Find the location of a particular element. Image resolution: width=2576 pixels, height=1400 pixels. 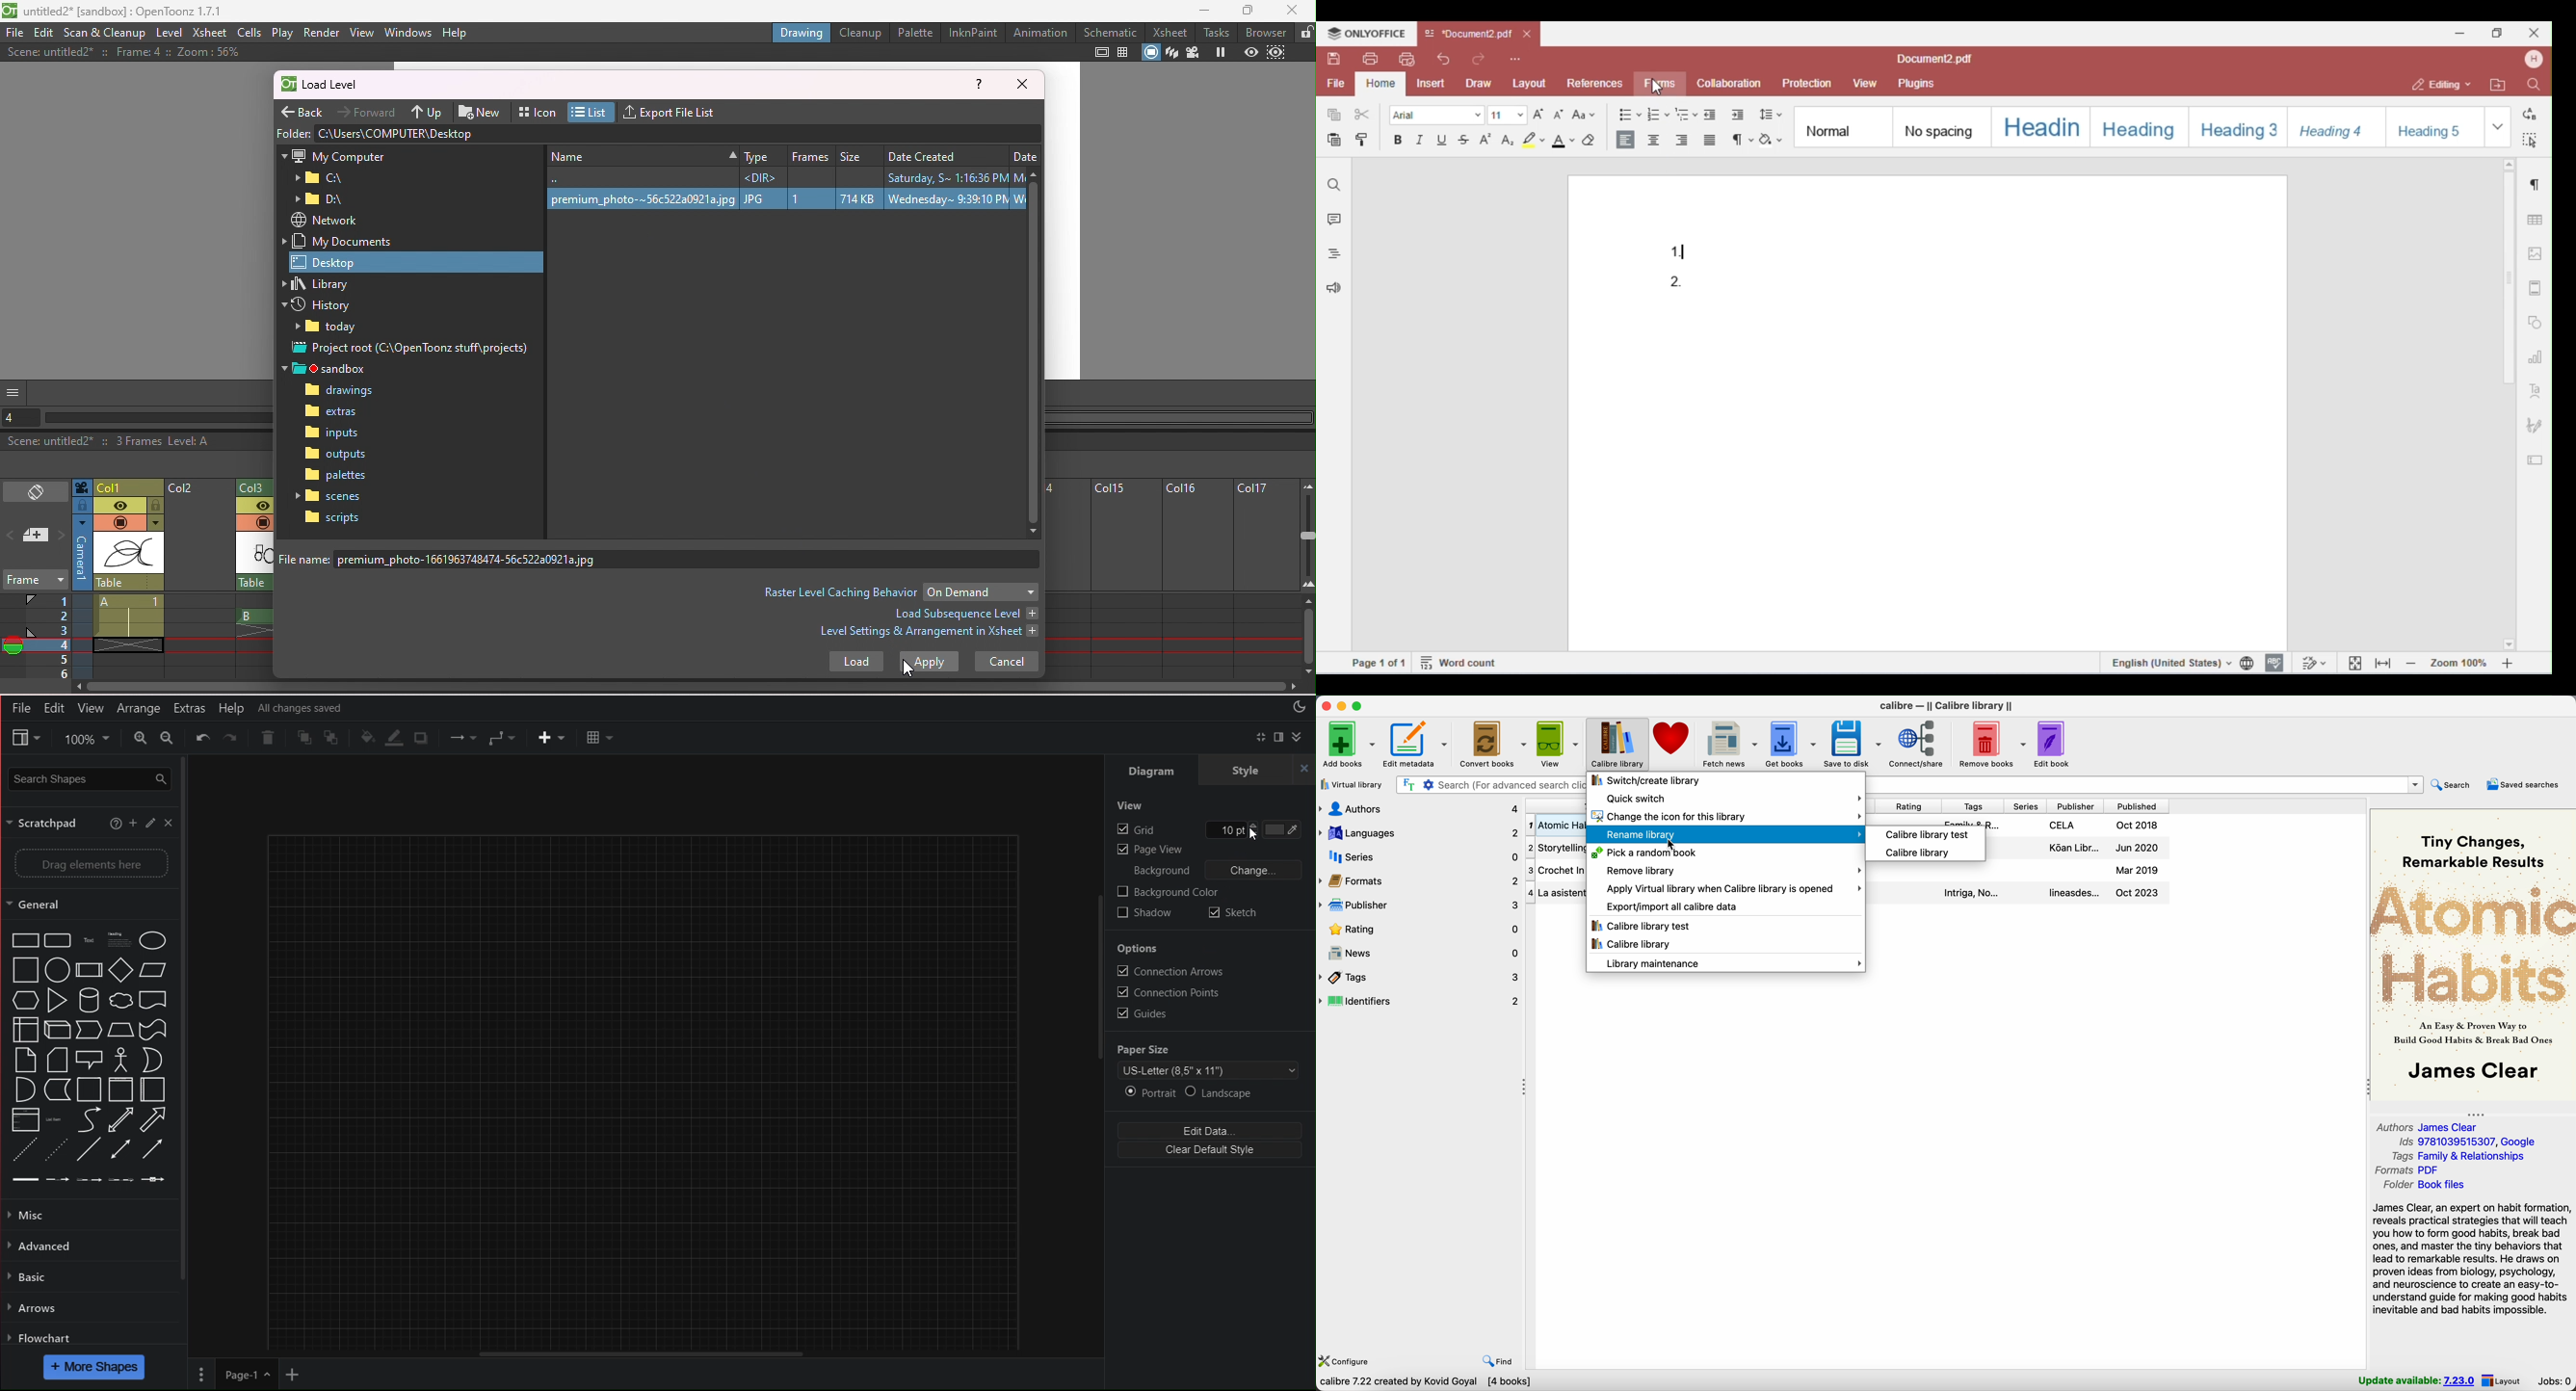

search bar is located at coordinates (1489, 783).